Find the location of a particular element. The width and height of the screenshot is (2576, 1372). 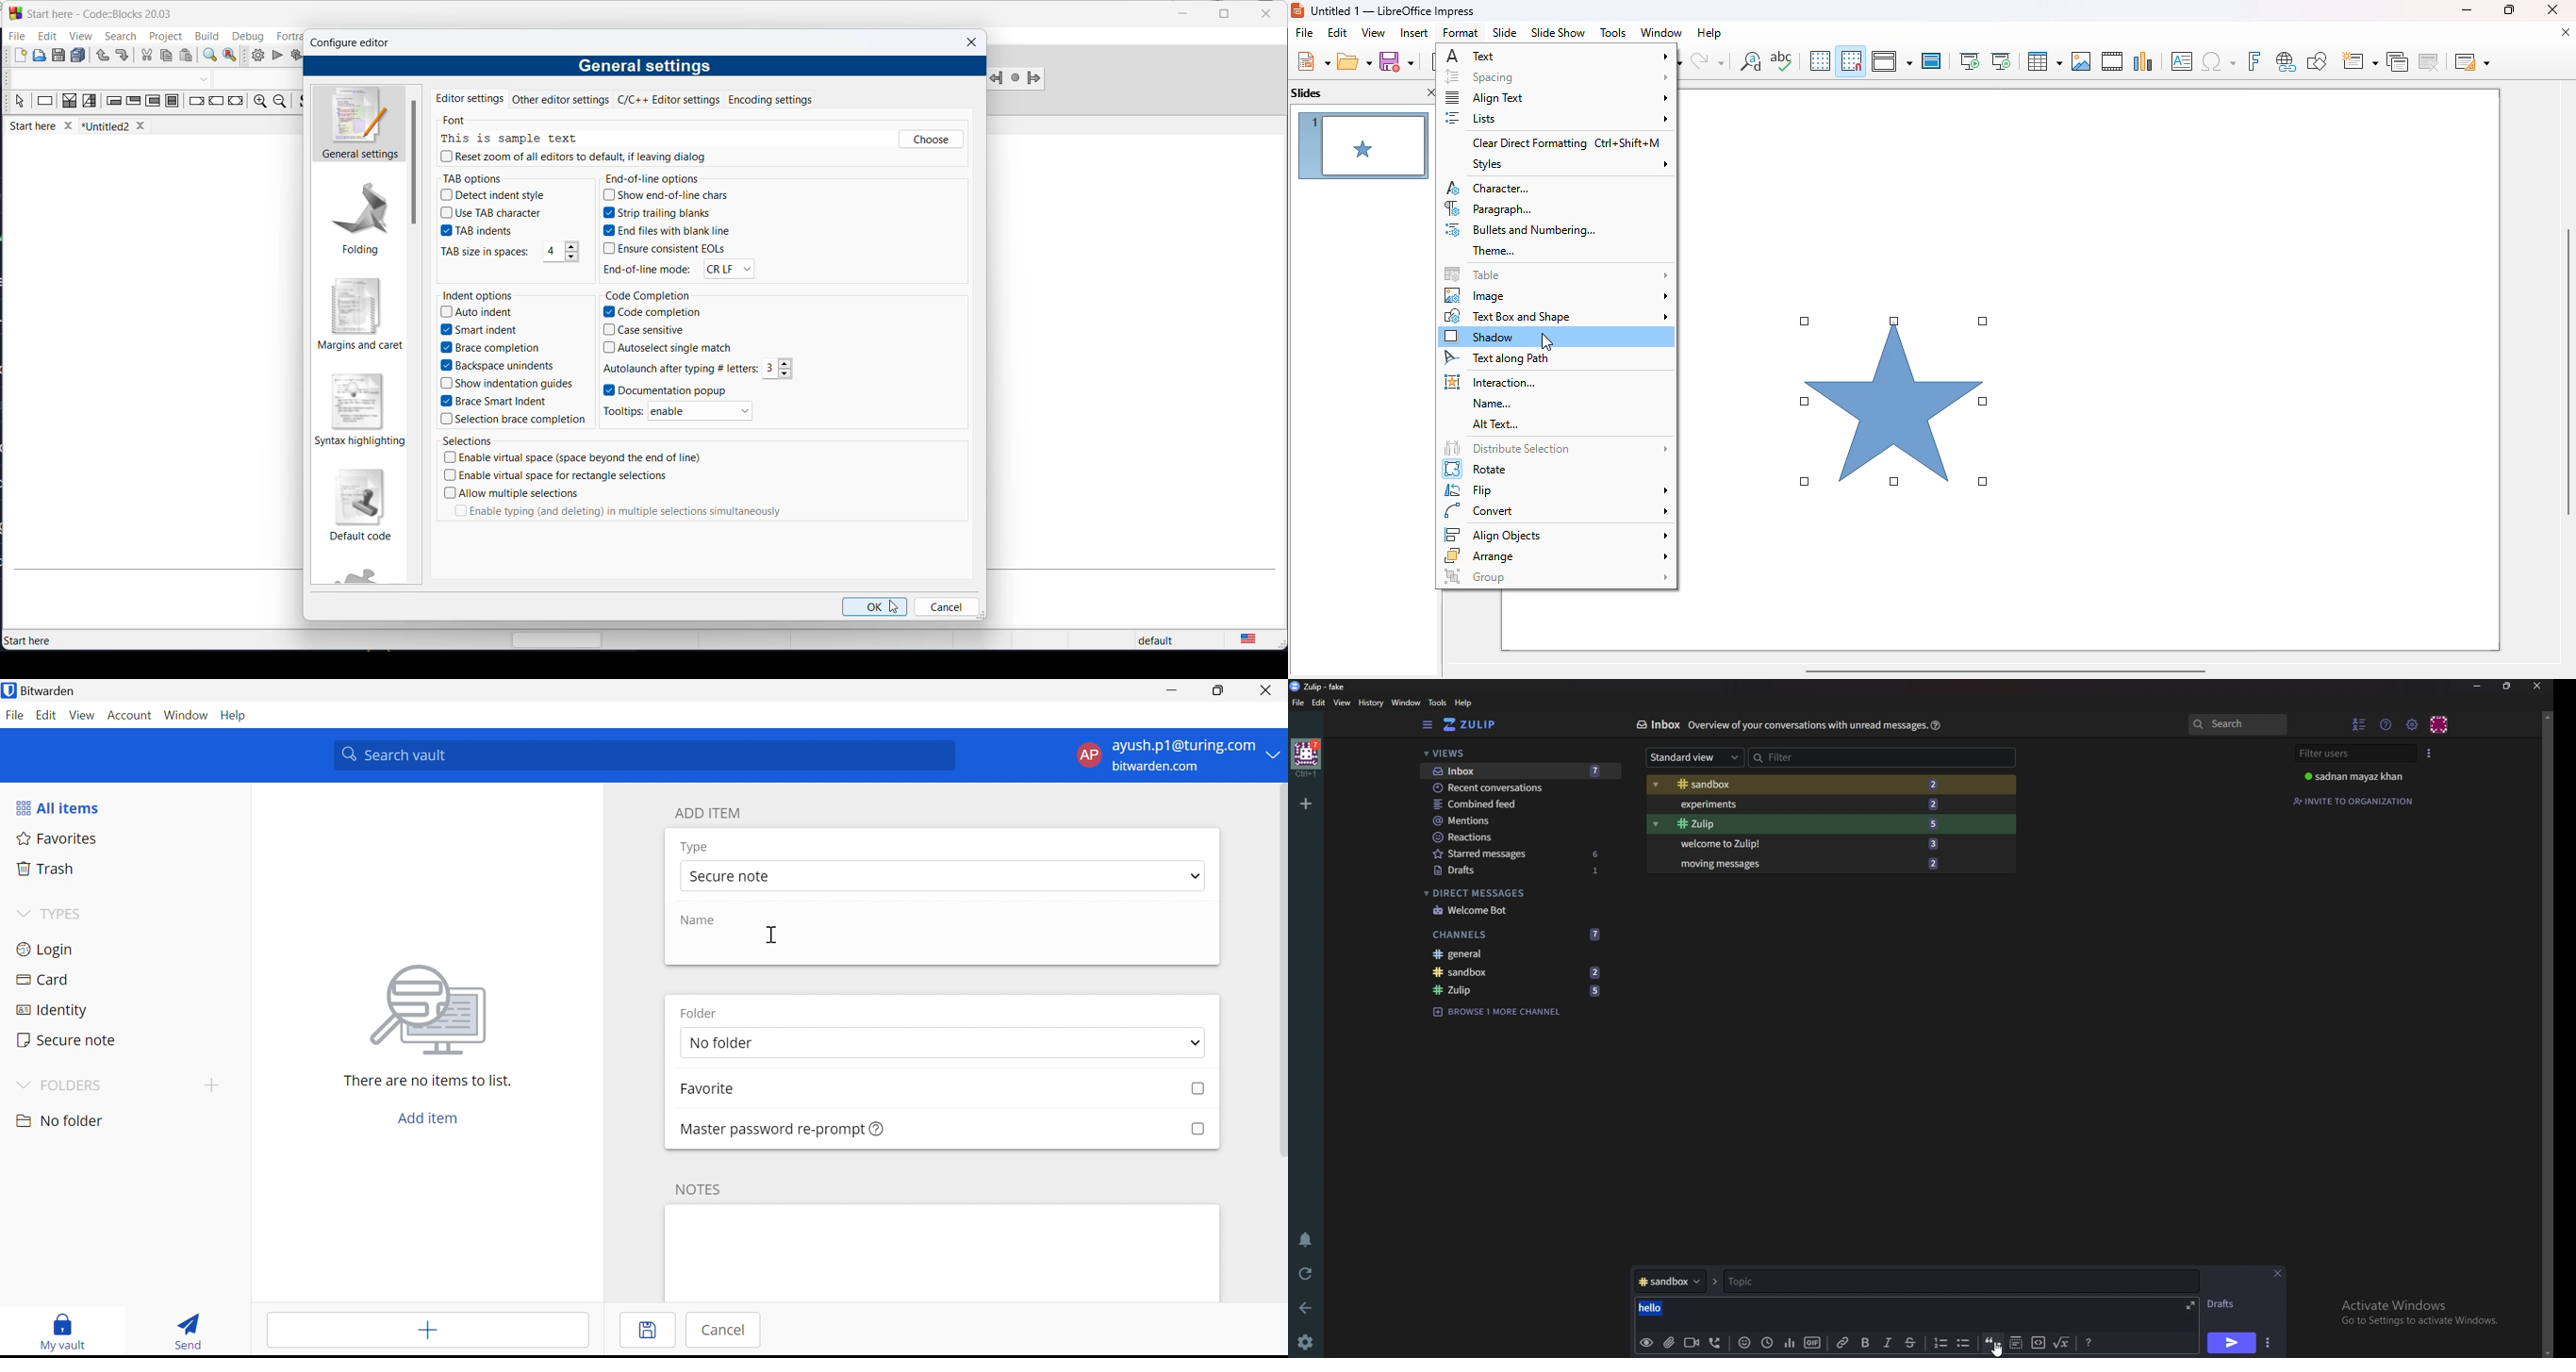

info is located at coordinates (877, 1129).